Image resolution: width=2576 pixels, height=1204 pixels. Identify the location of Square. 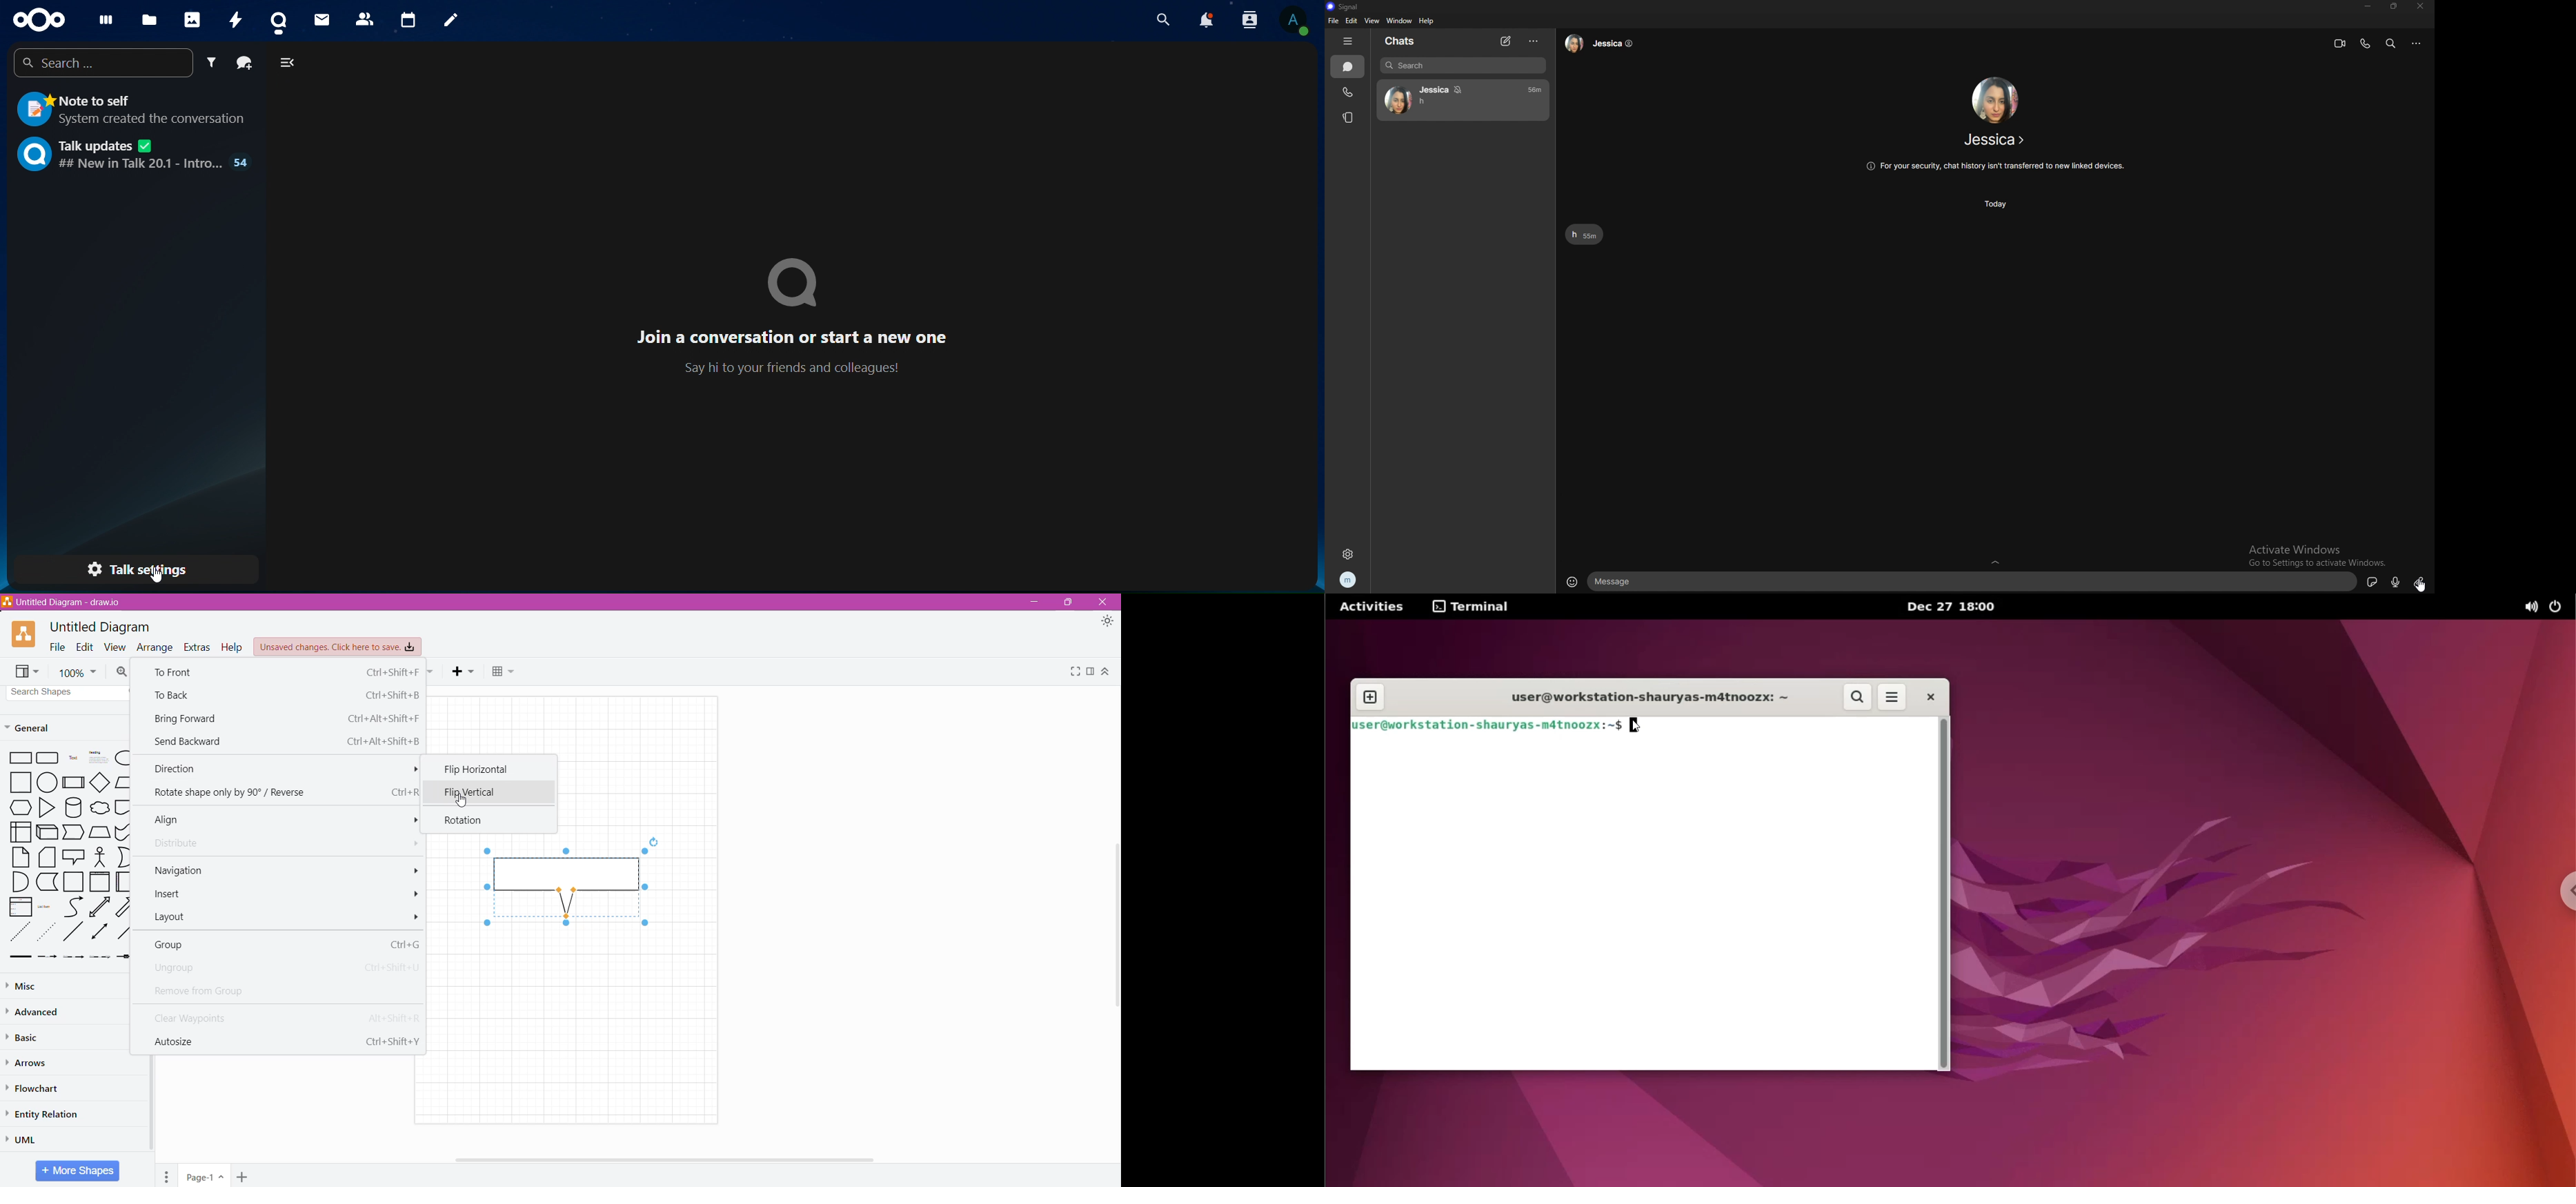
(16, 783).